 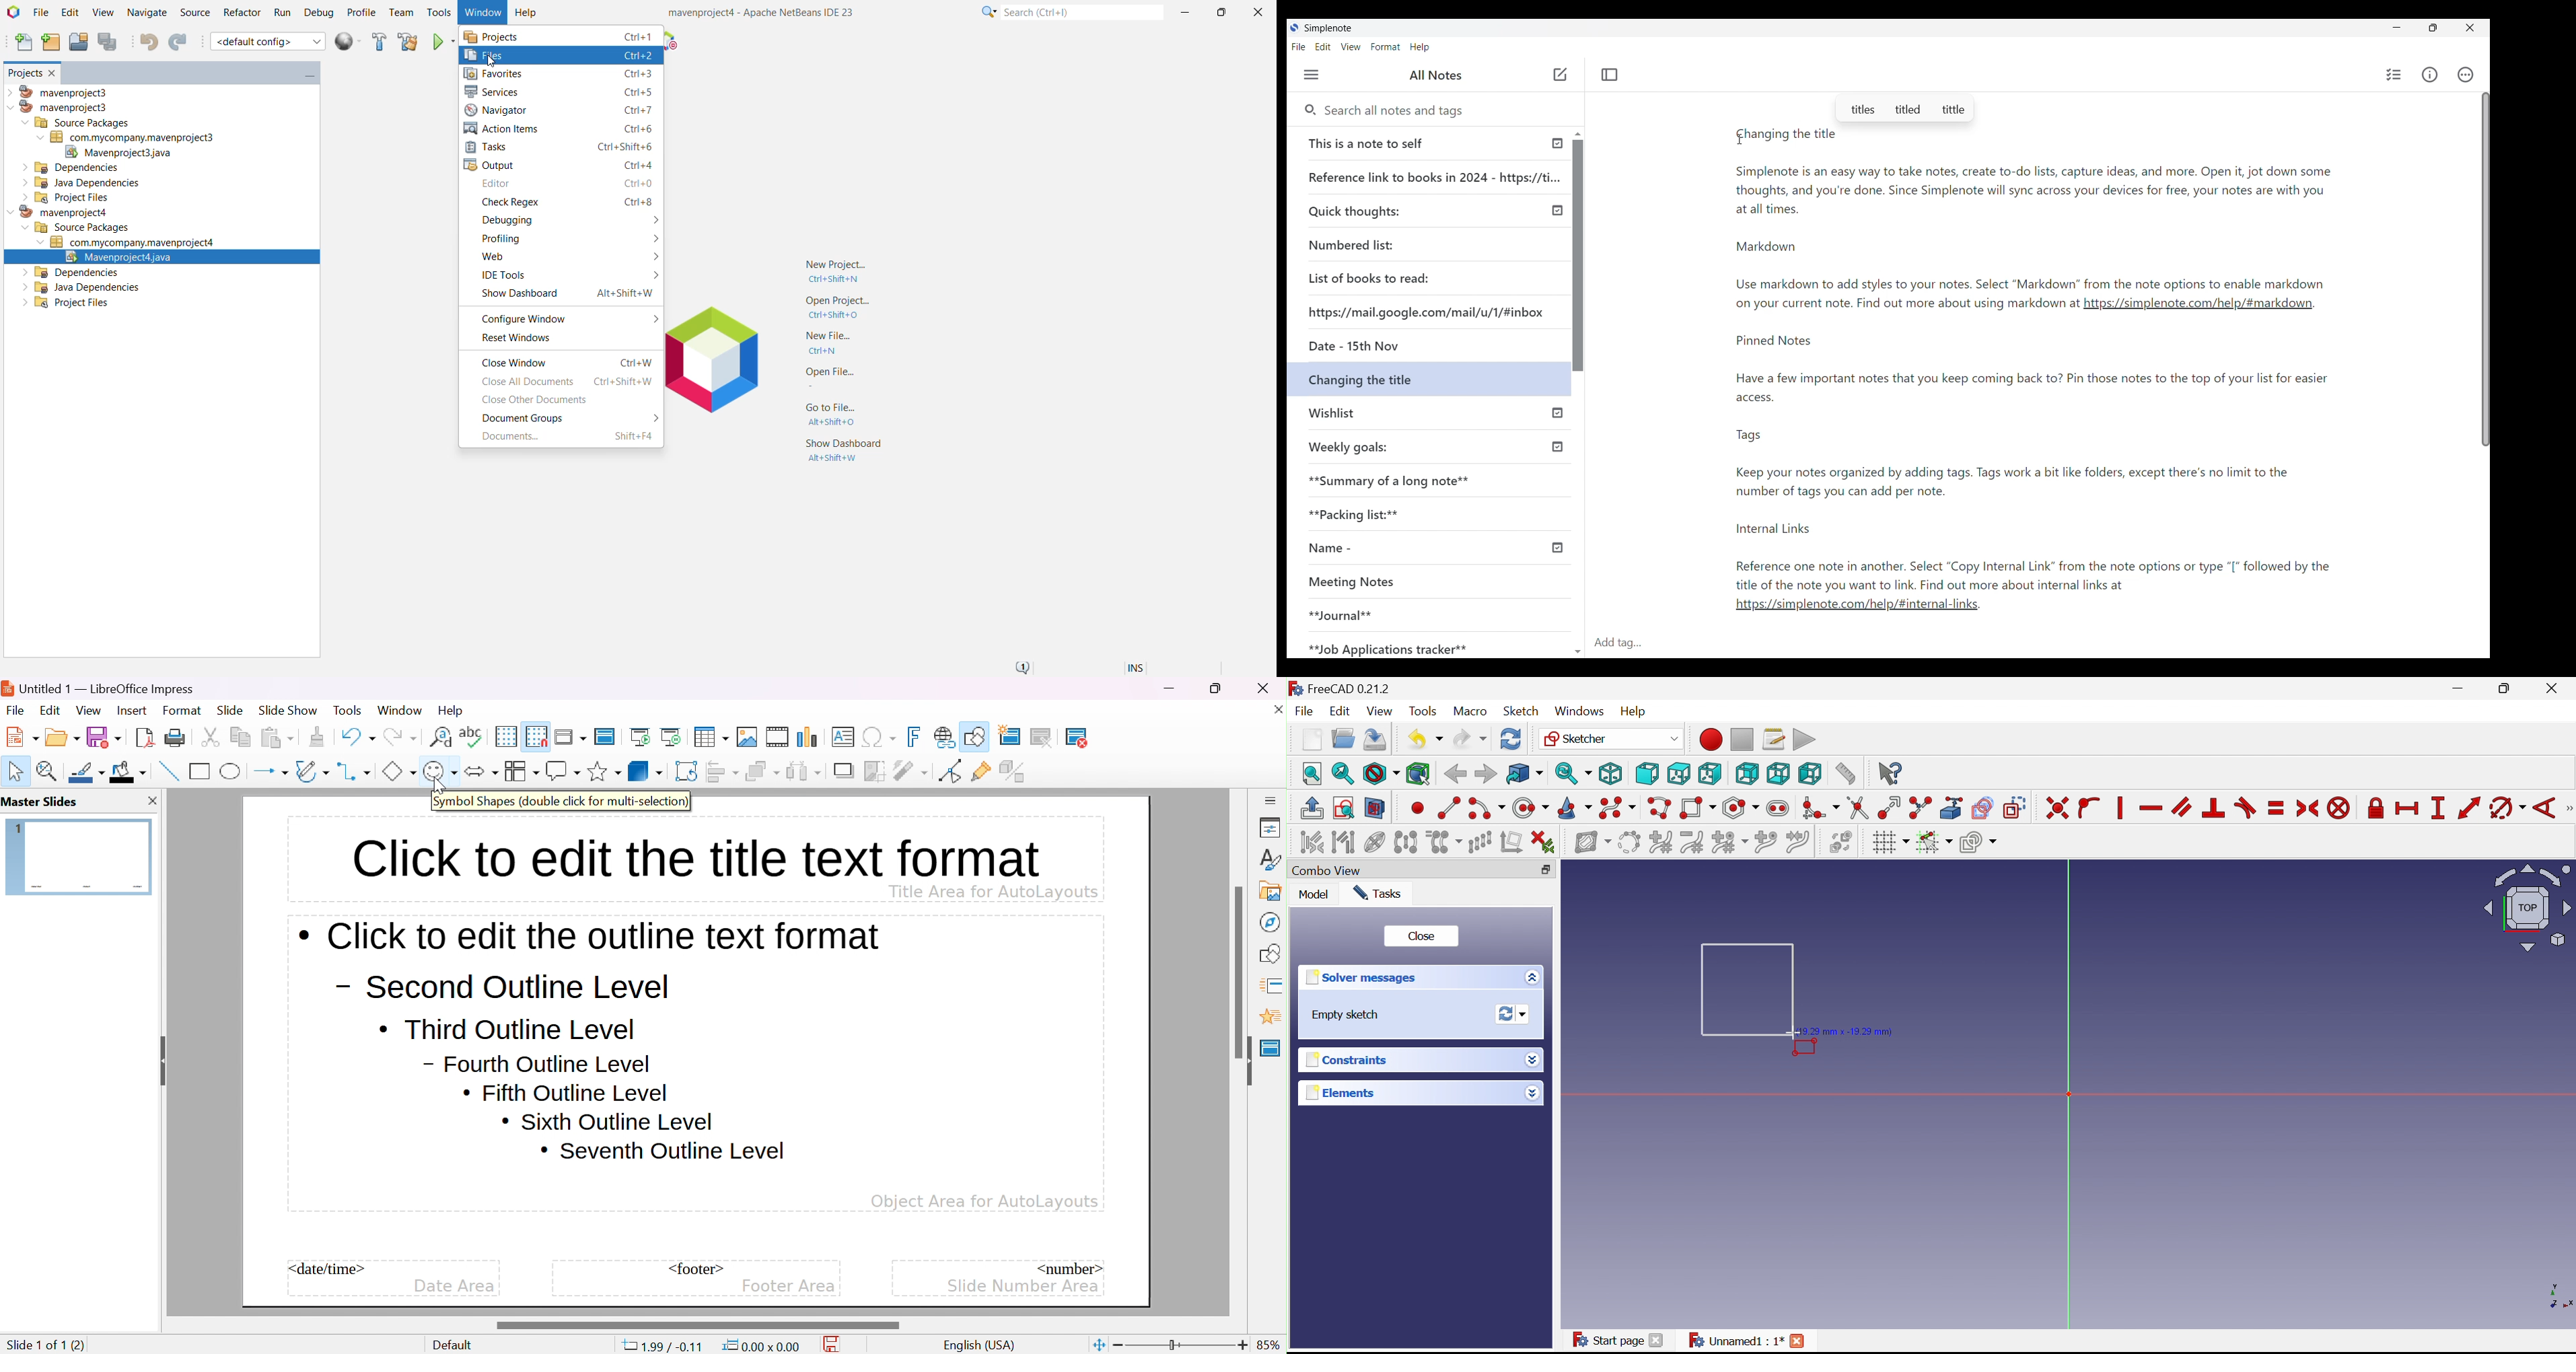 I want to click on Browser link, so click(x=1425, y=307).